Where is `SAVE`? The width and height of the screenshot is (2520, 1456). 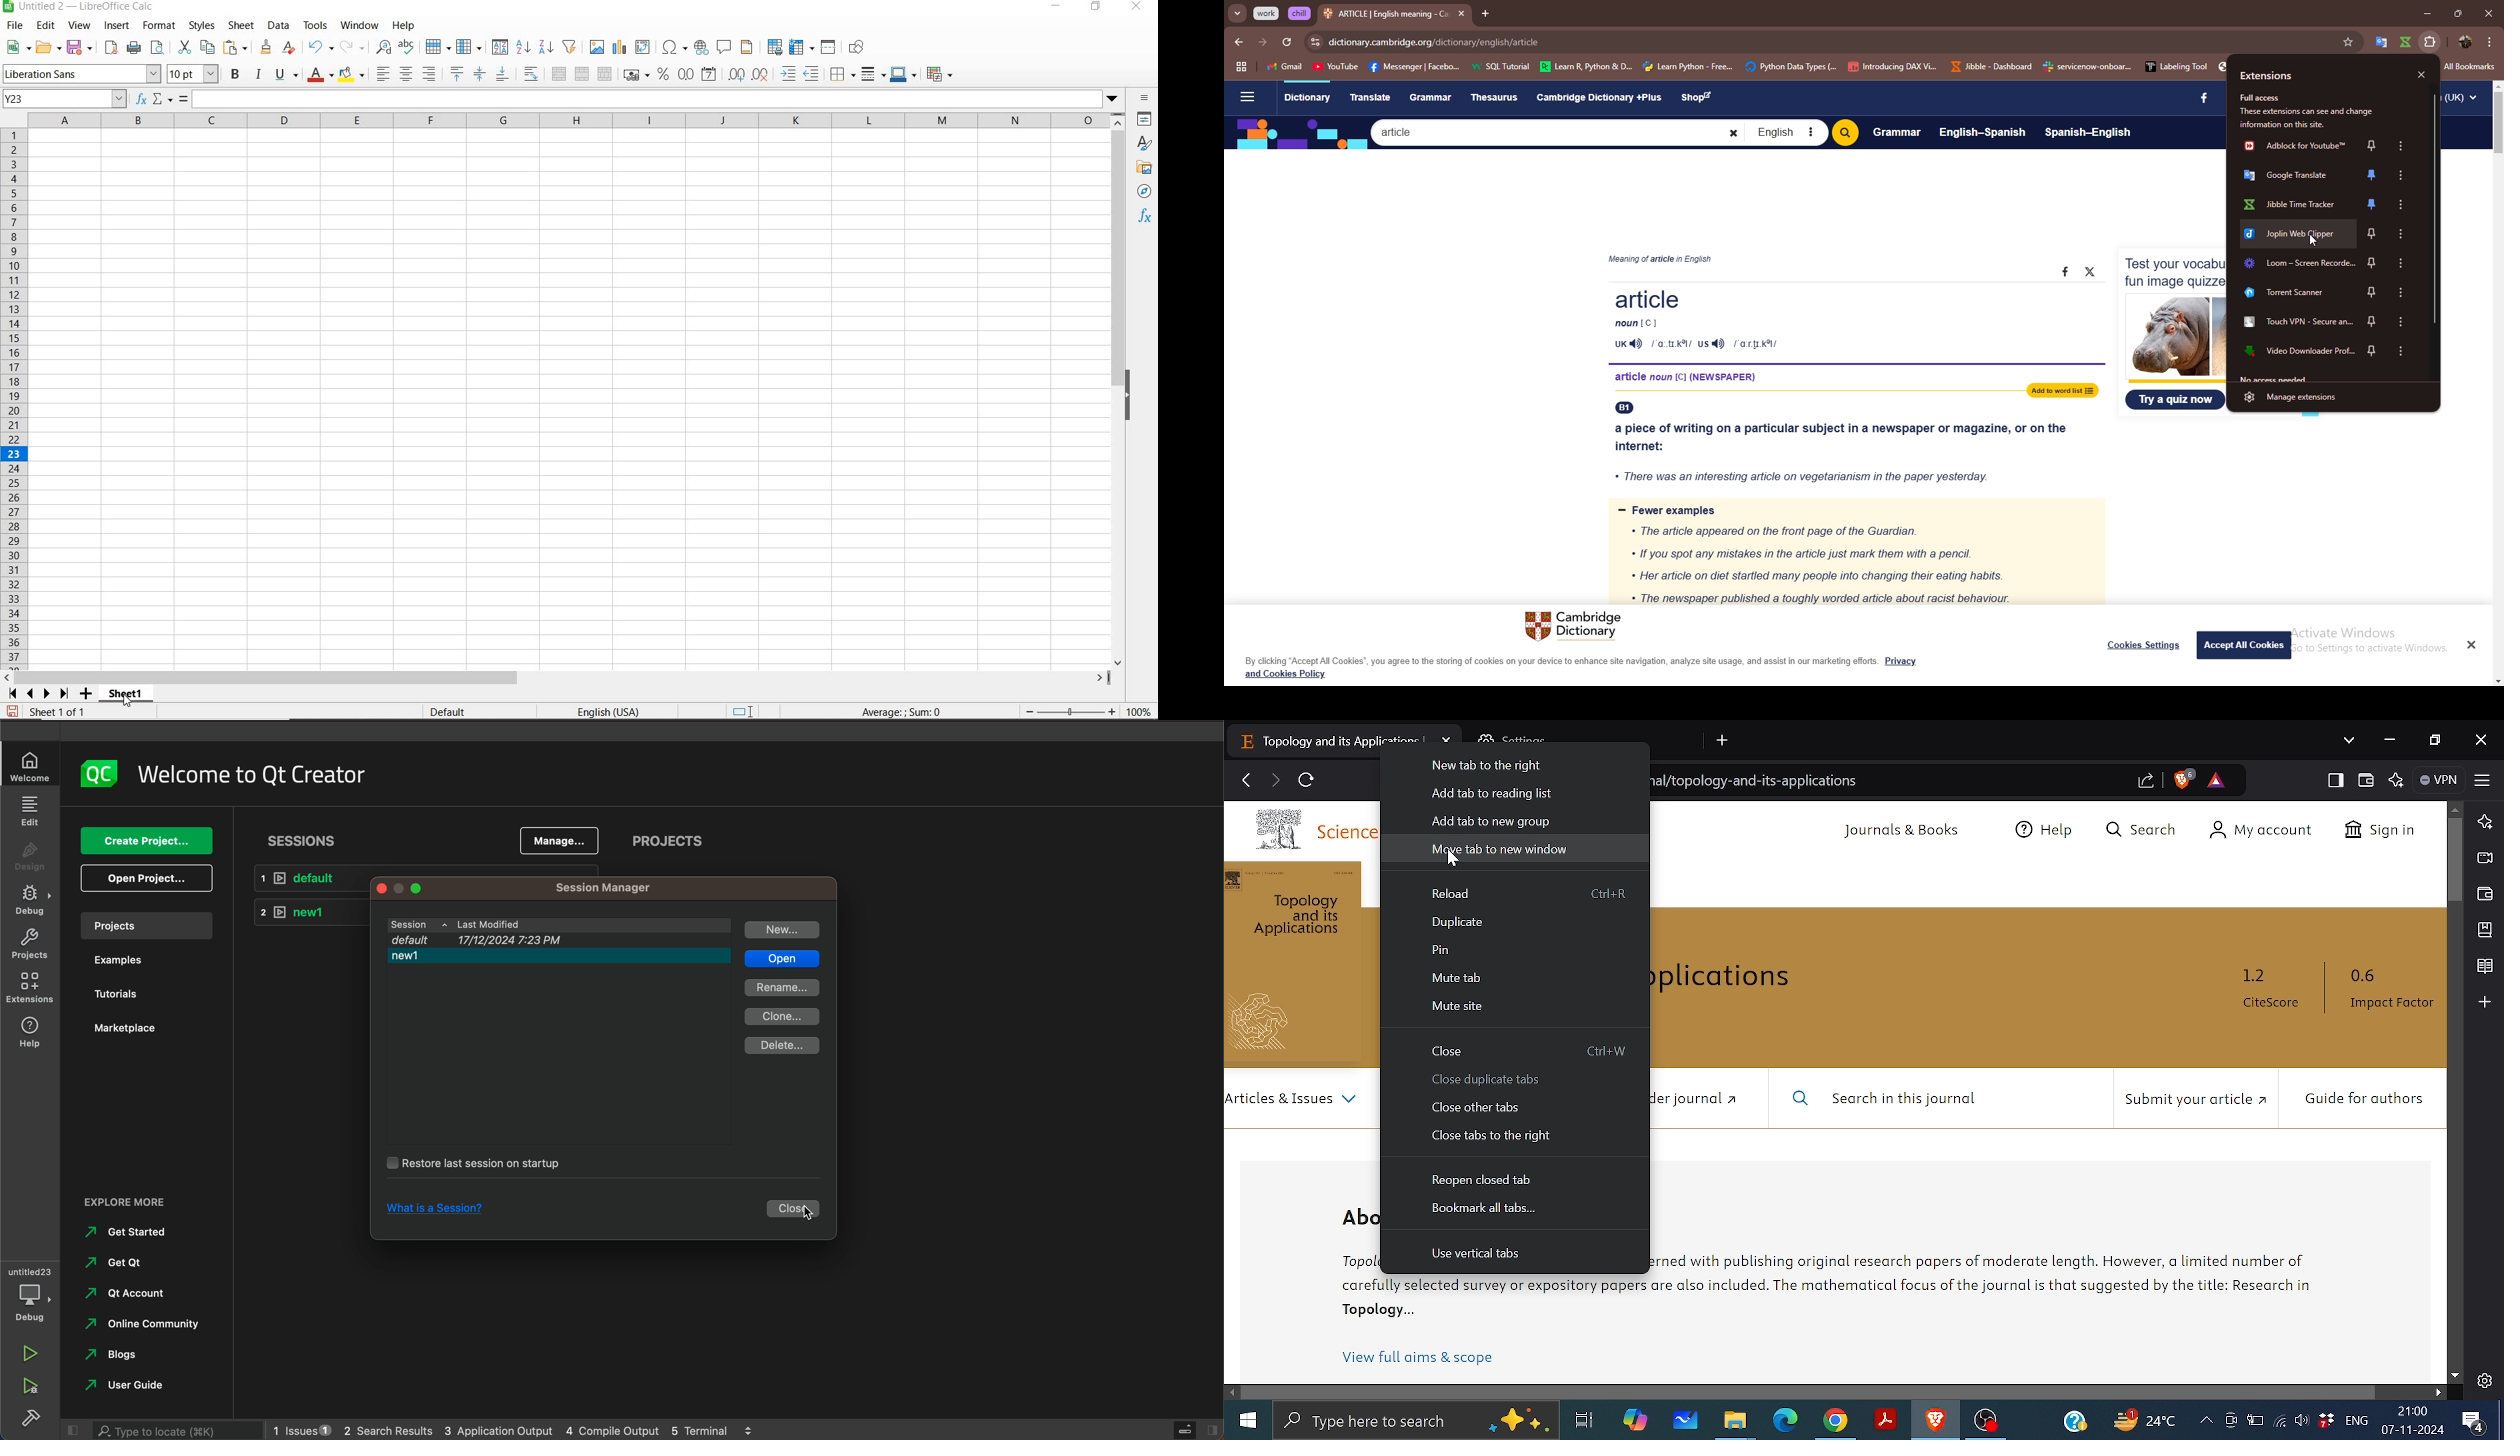 SAVE is located at coordinates (79, 47).